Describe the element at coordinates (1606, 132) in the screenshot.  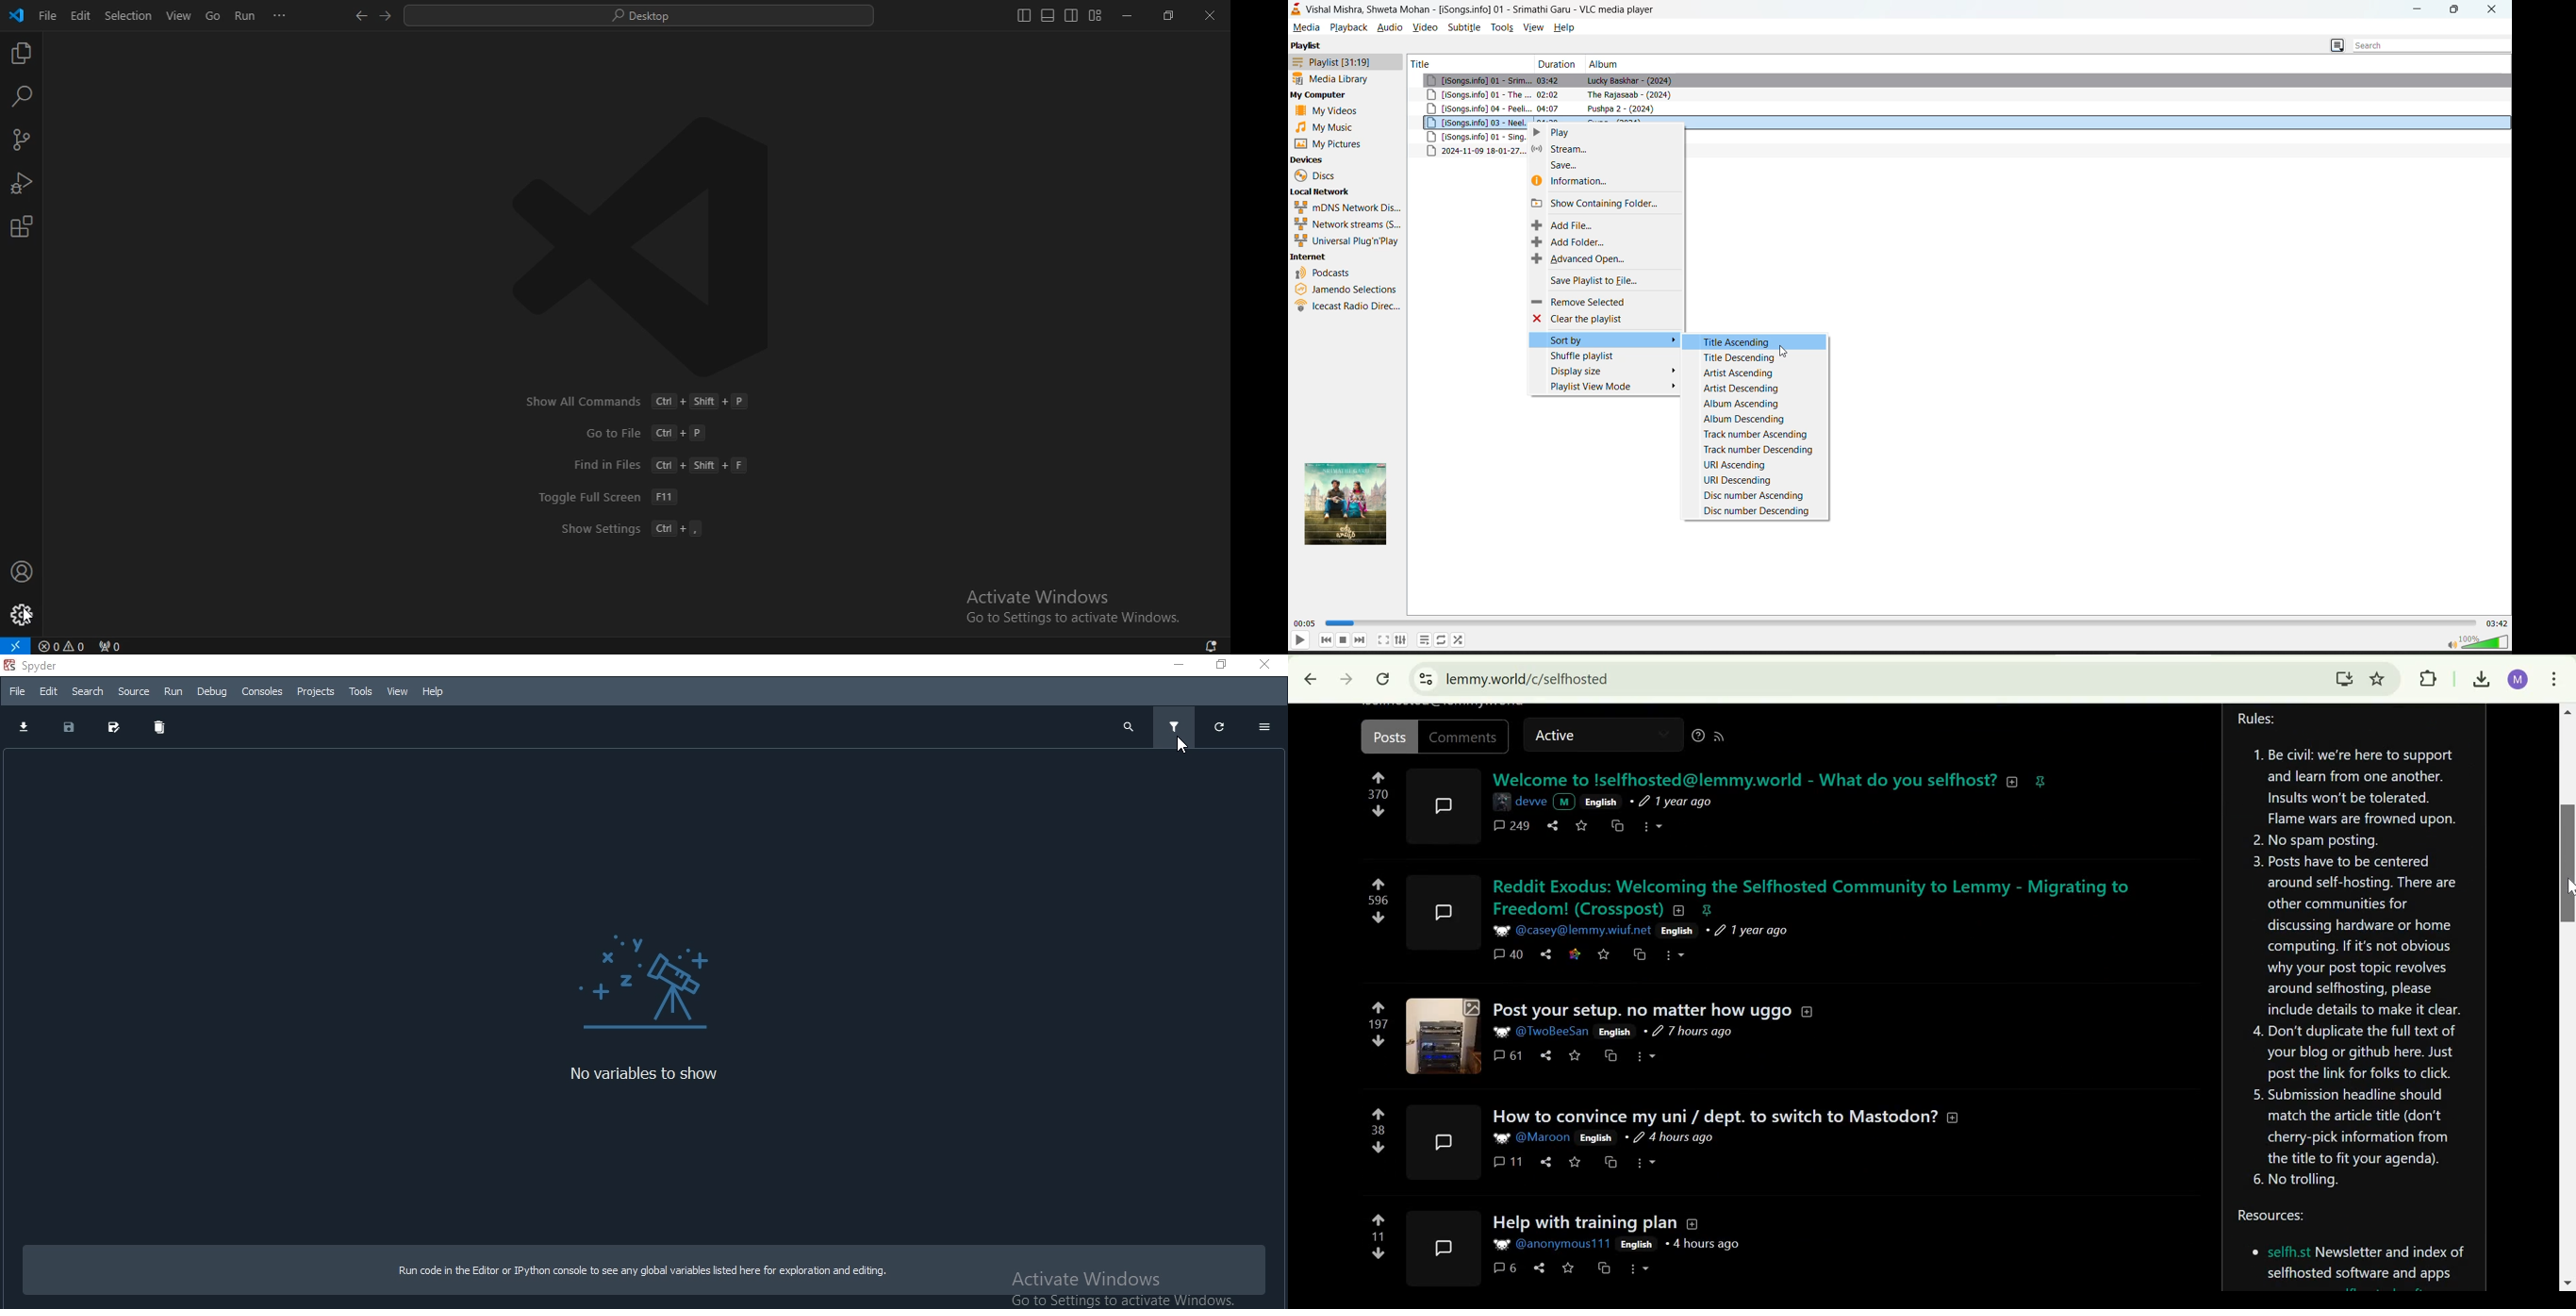
I see `play` at that location.